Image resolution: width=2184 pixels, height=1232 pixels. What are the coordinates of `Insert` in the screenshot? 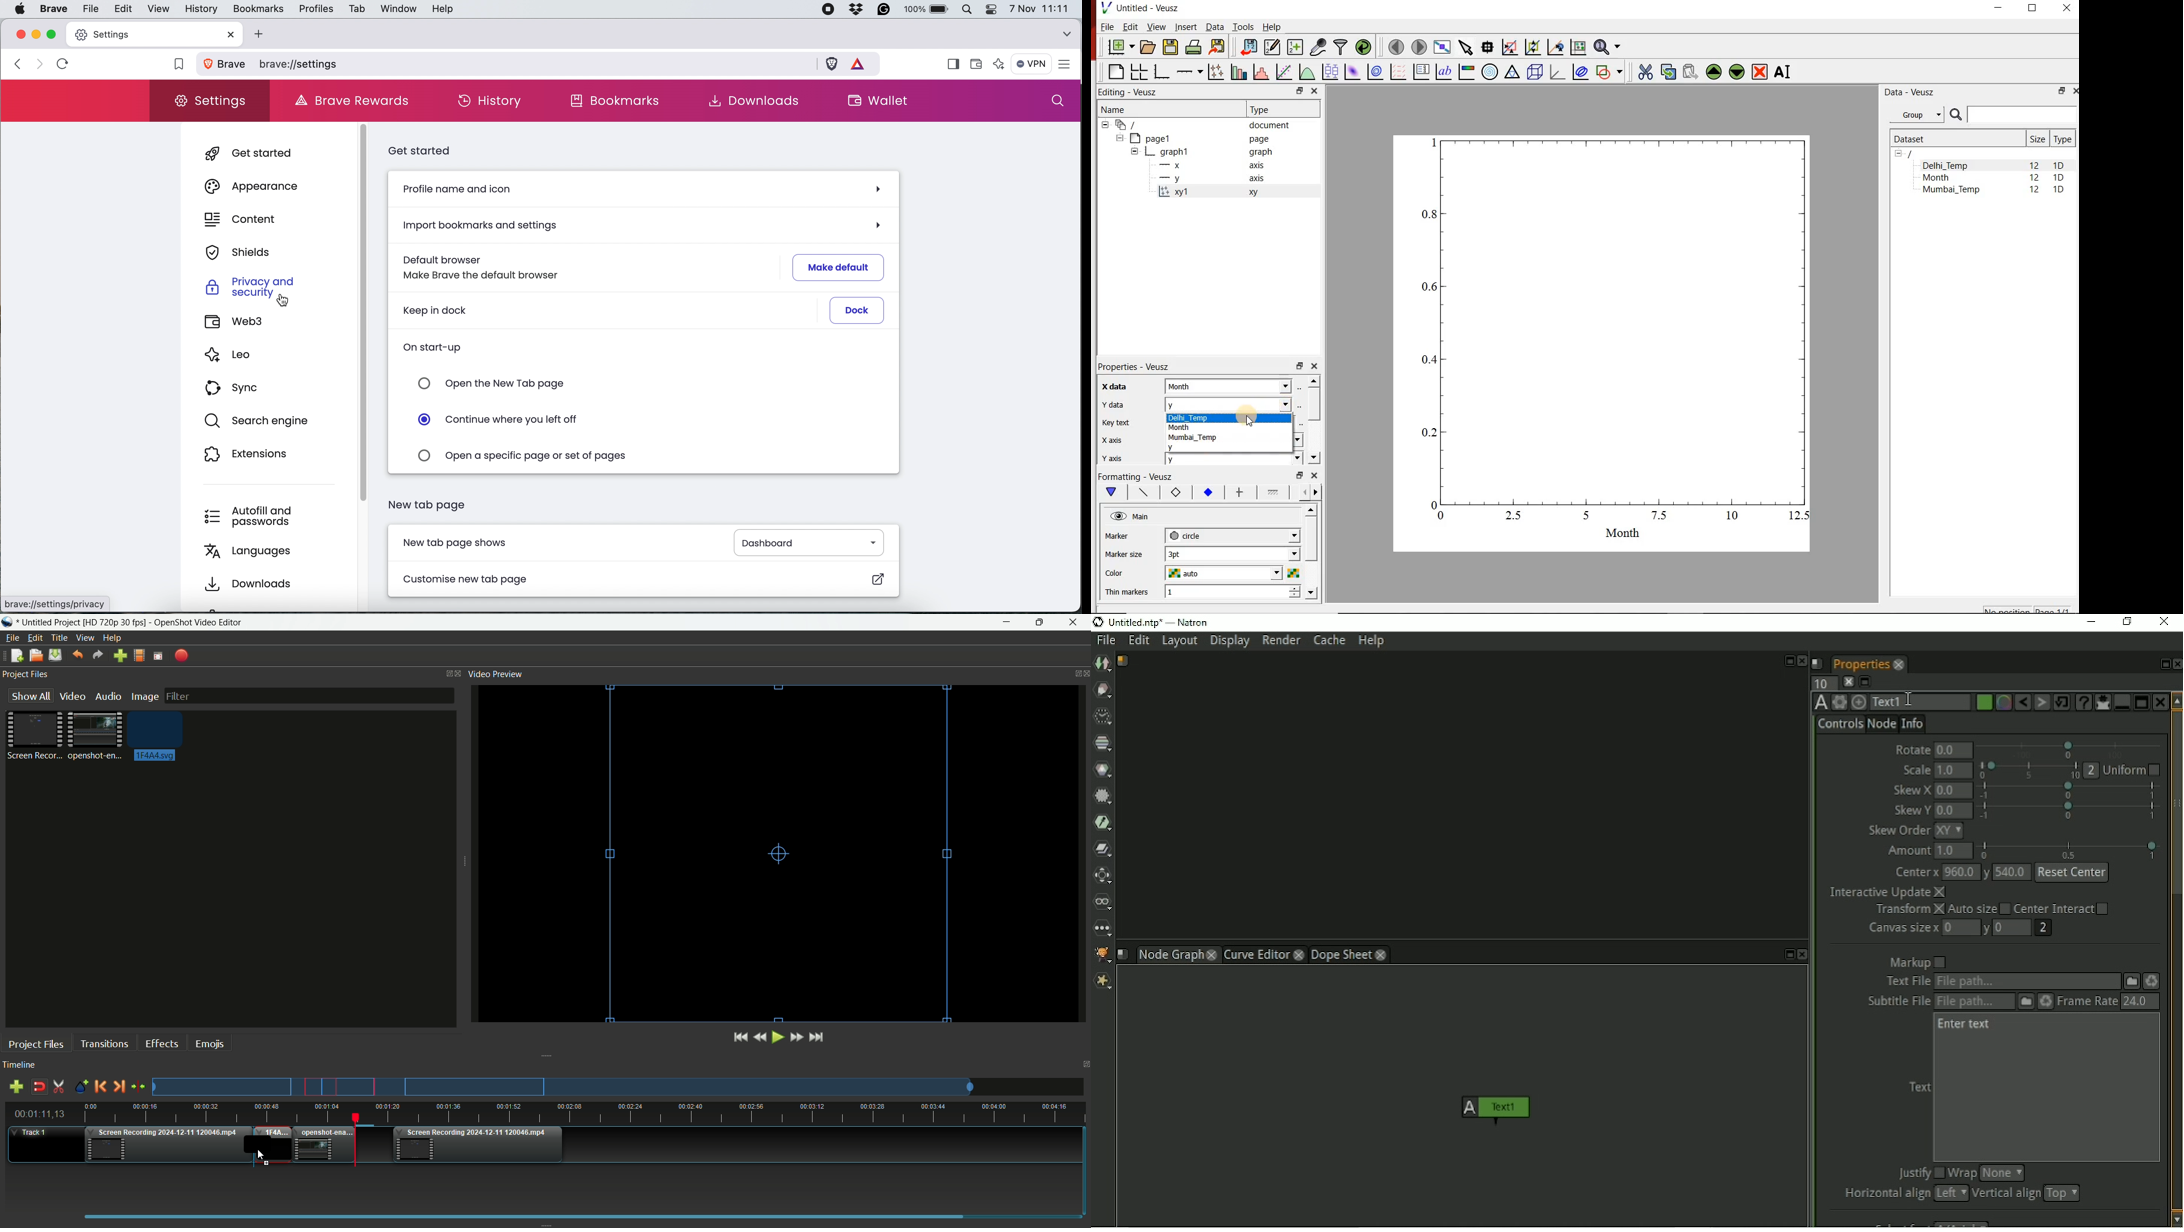 It's located at (1185, 26).